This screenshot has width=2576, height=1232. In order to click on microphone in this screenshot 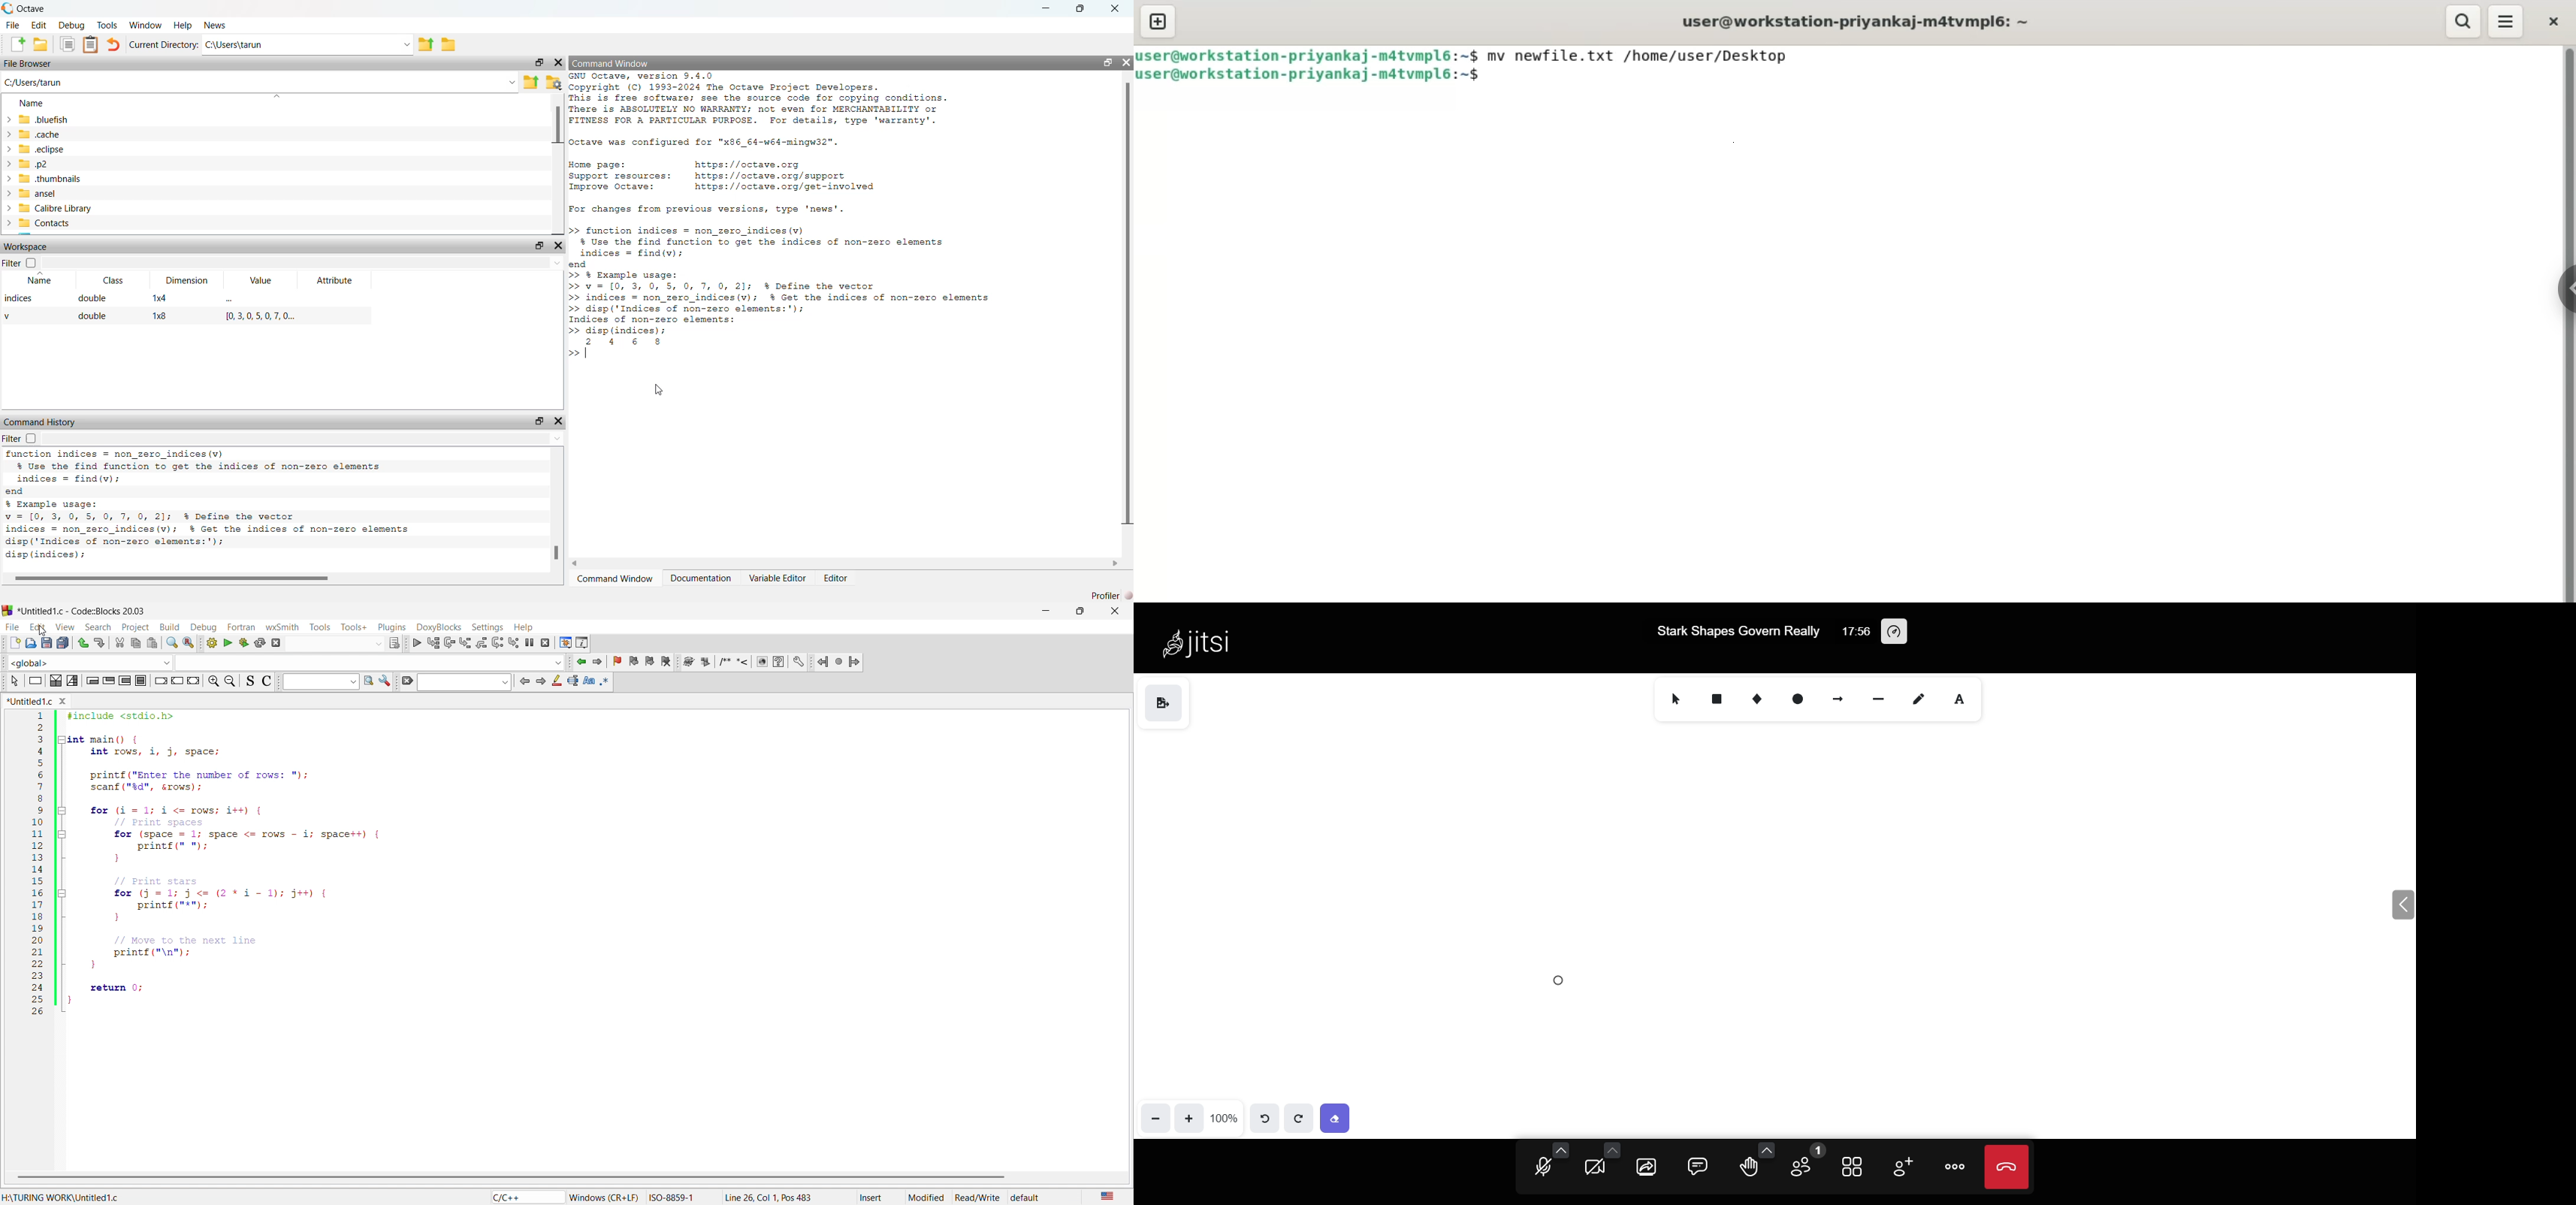, I will do `click(1539, 1168)`.